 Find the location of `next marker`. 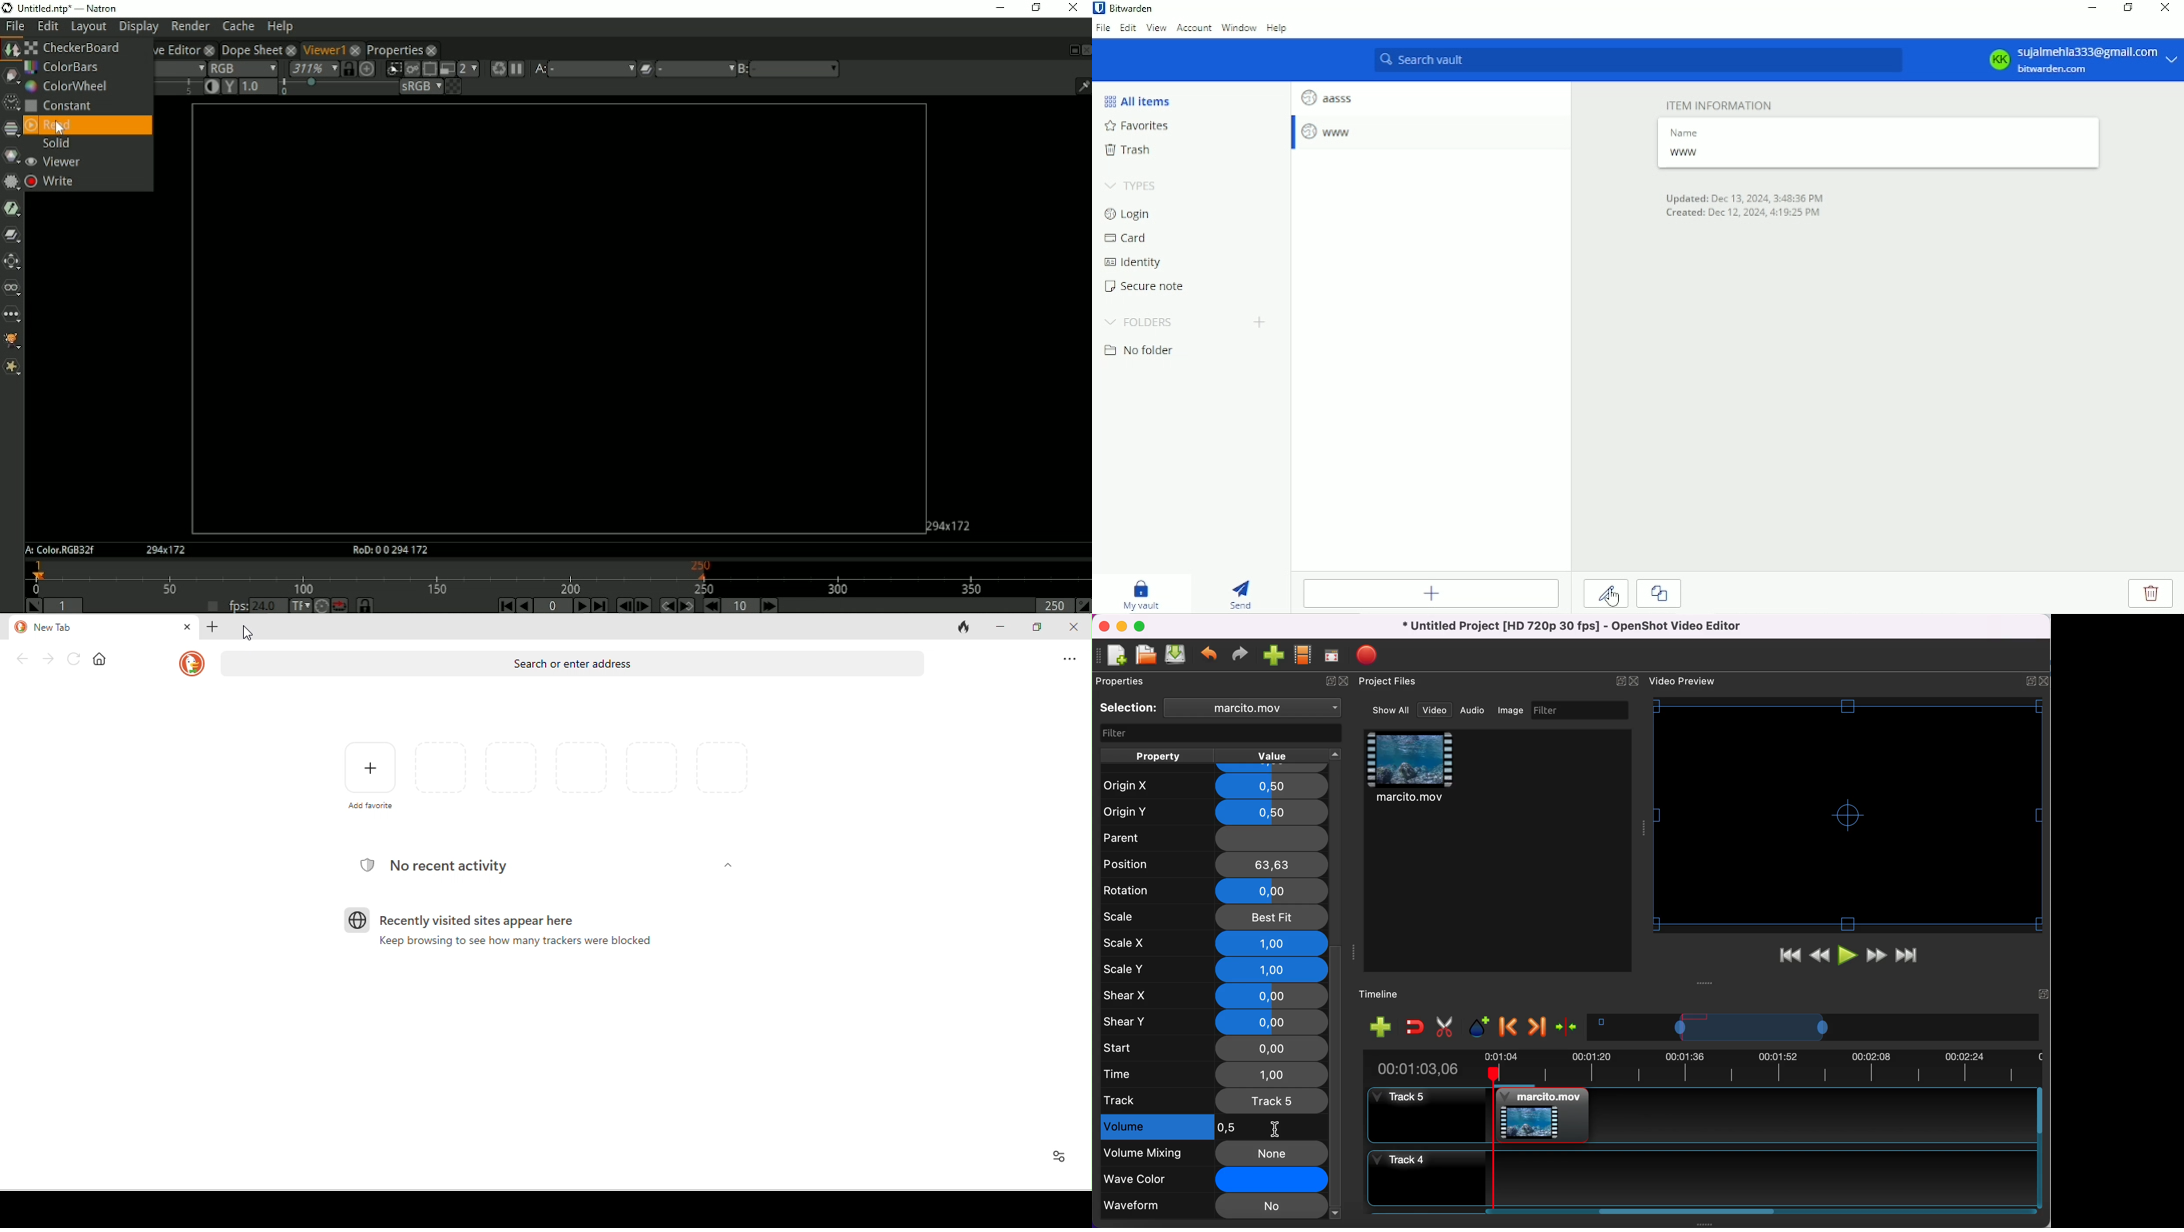

next marker is located at coordinates (1538, 1027).